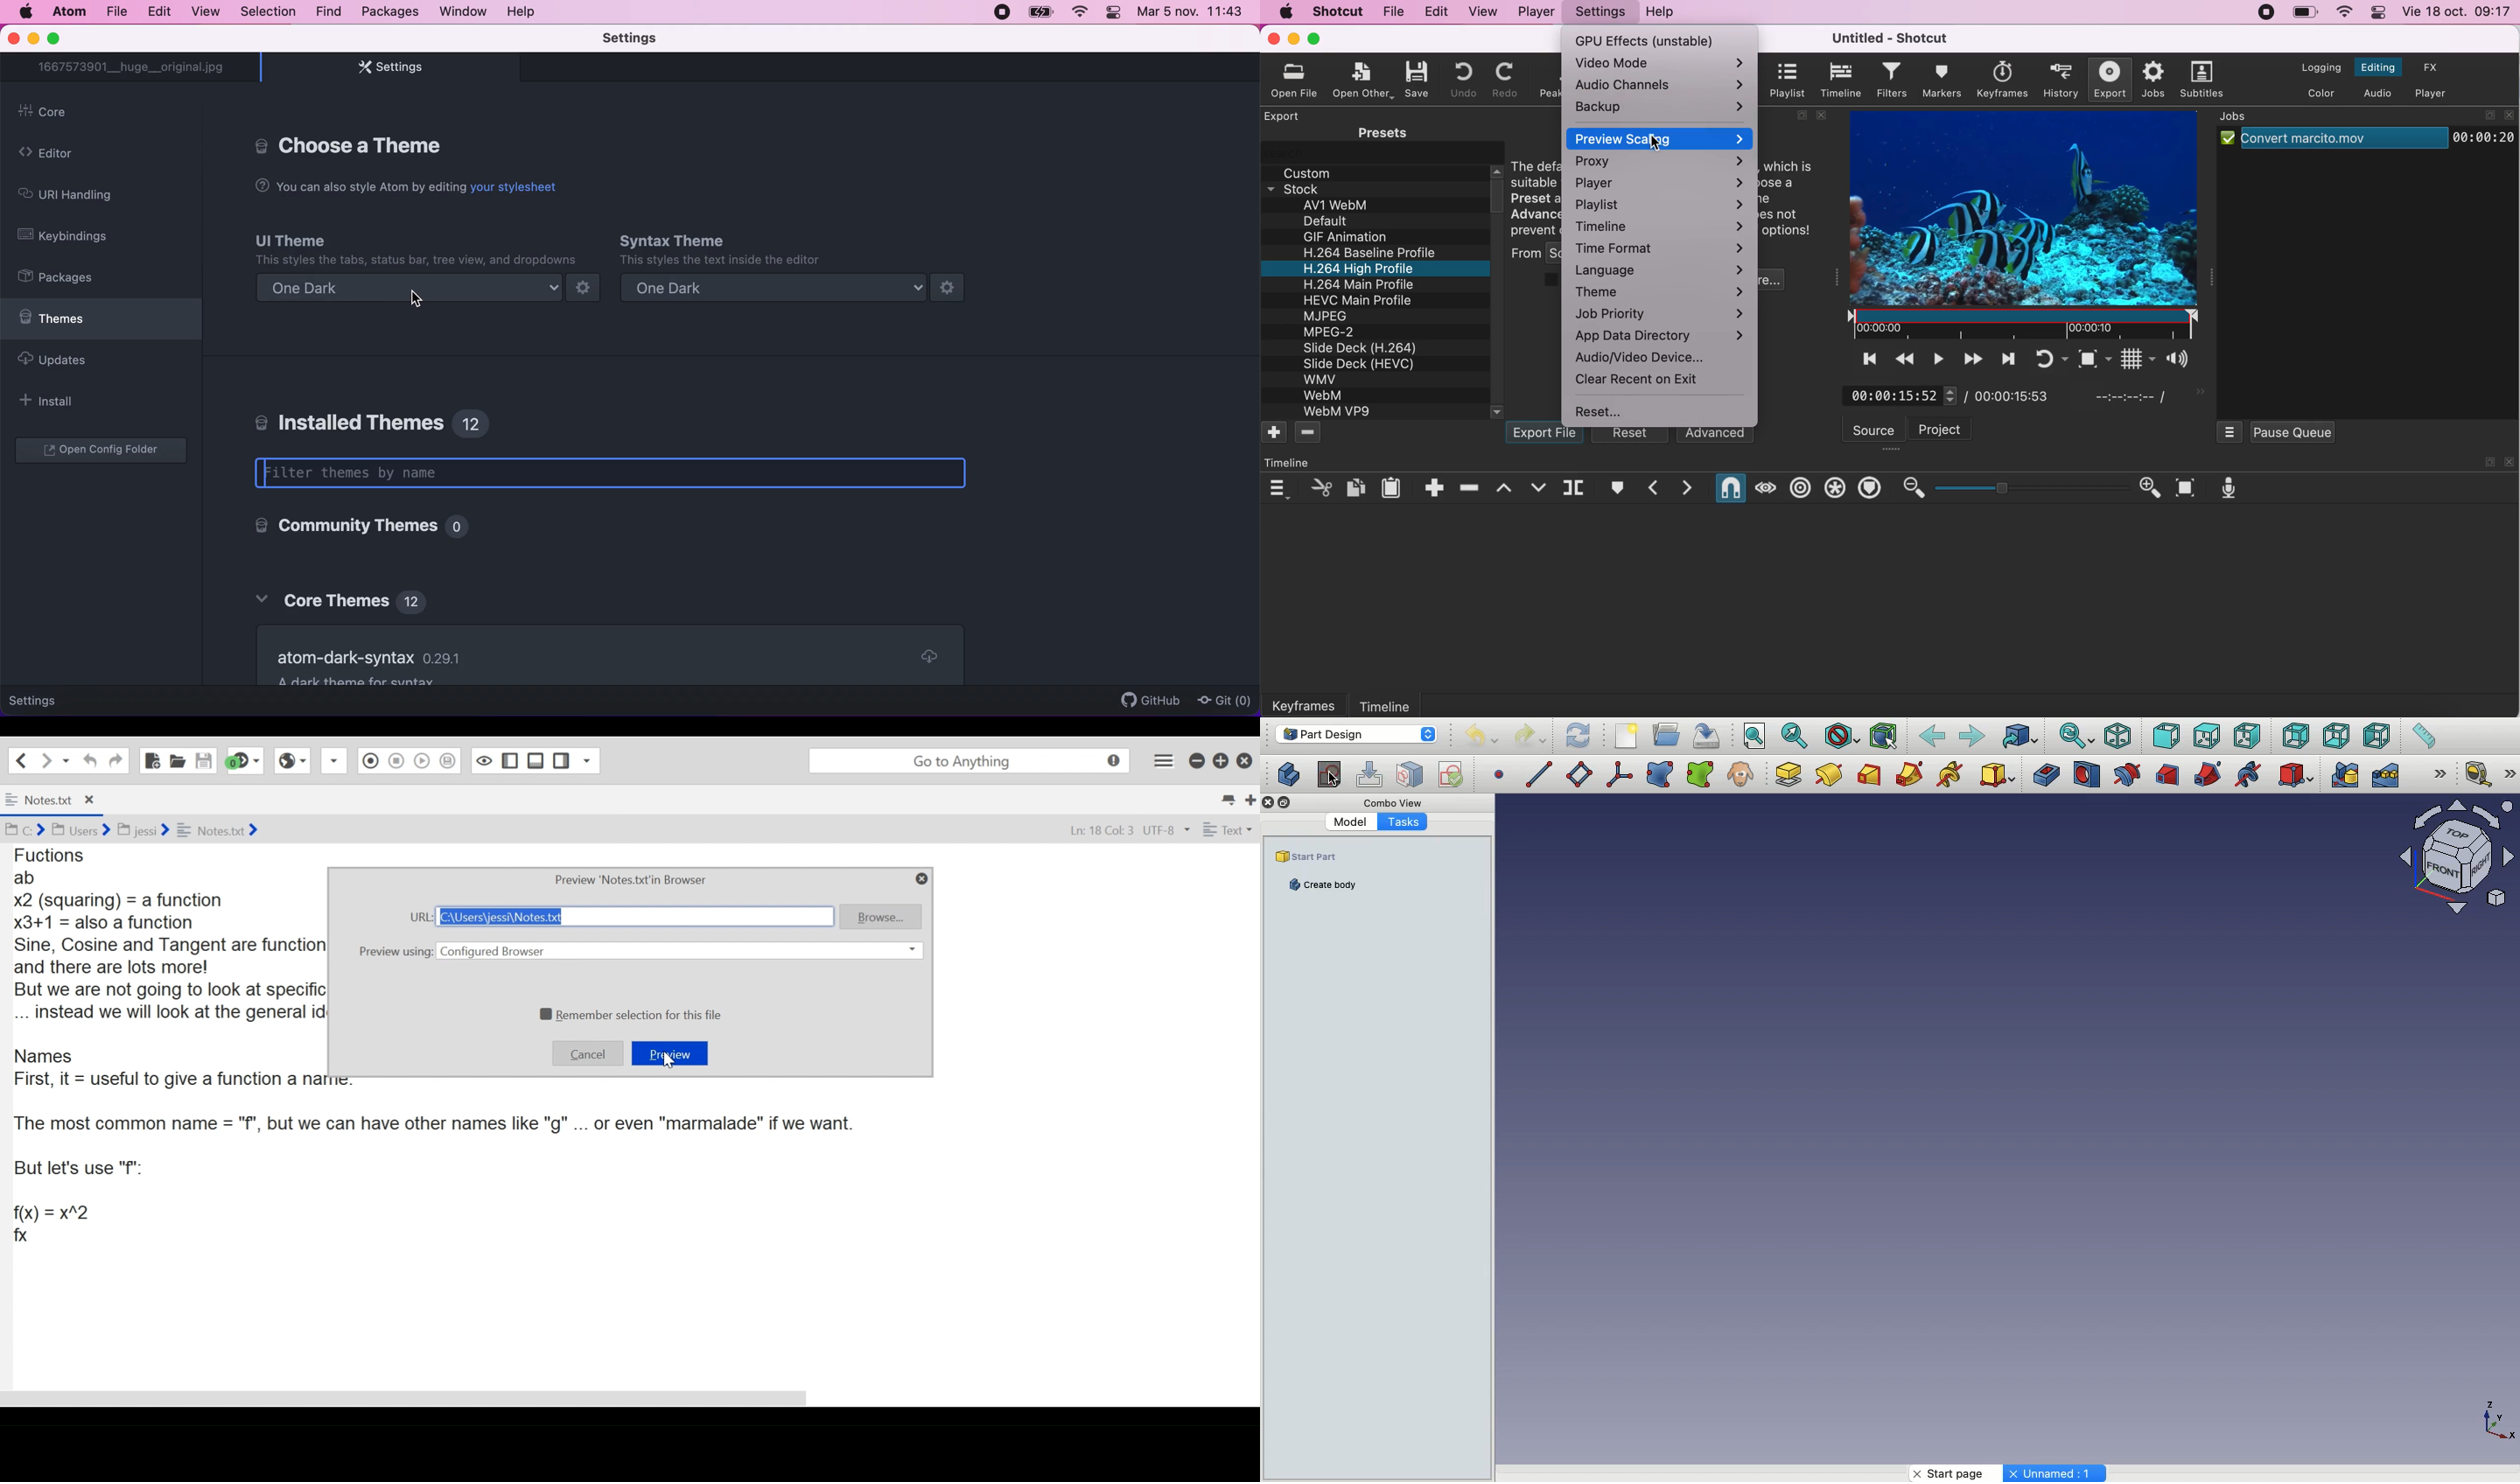 This screenshot has height=1484, width=2520. I want to click on Subtractive helix, so click(2248, 774).